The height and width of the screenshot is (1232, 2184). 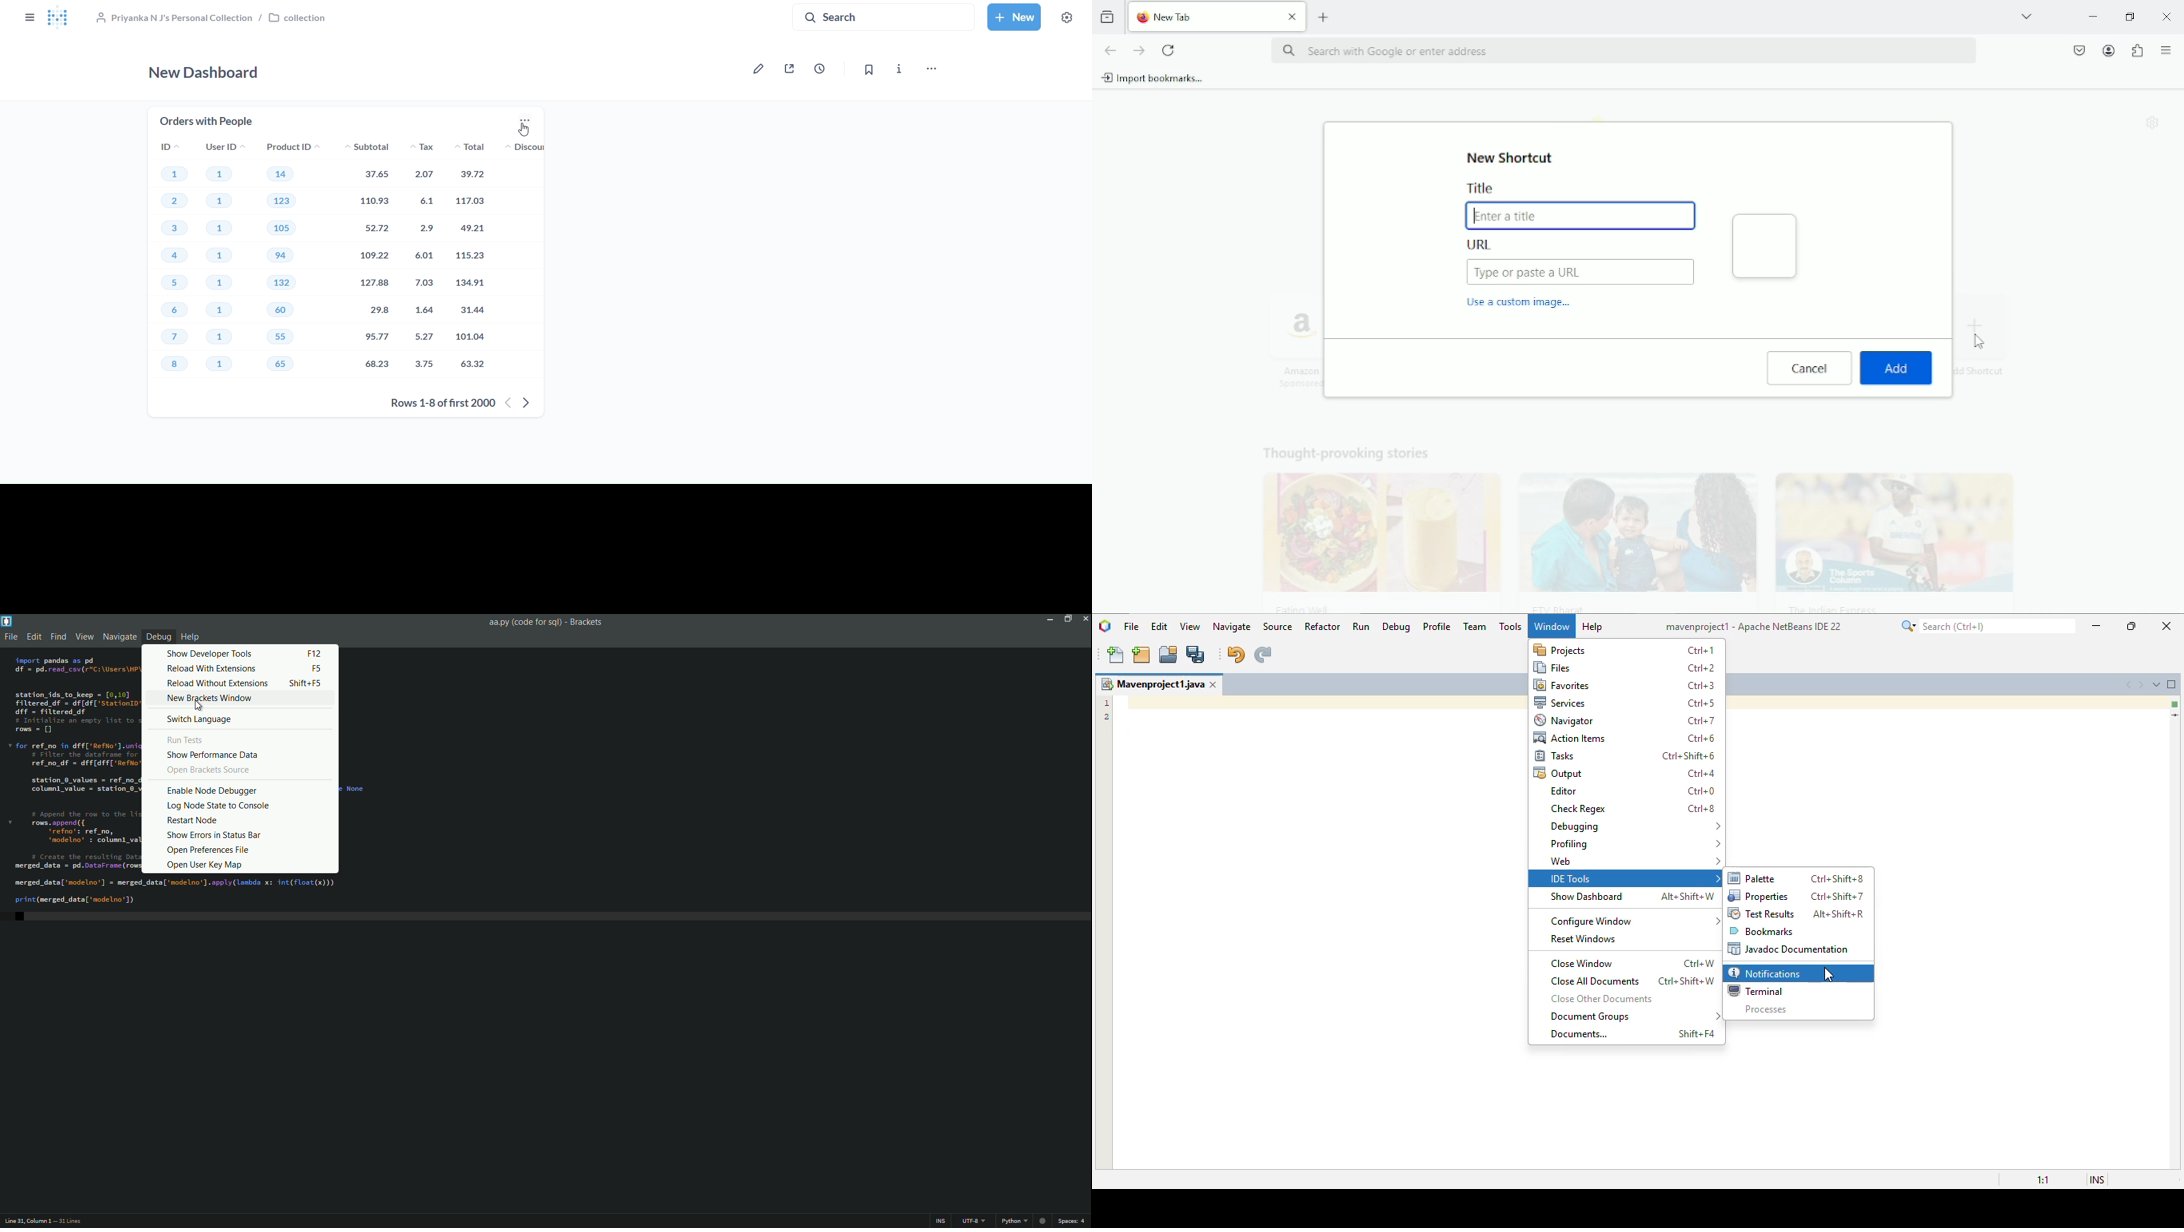 What do you see at coordinates (1521, 305) in the screenshot?
I see `Use a custom image` at bounding box center [1521, 305].